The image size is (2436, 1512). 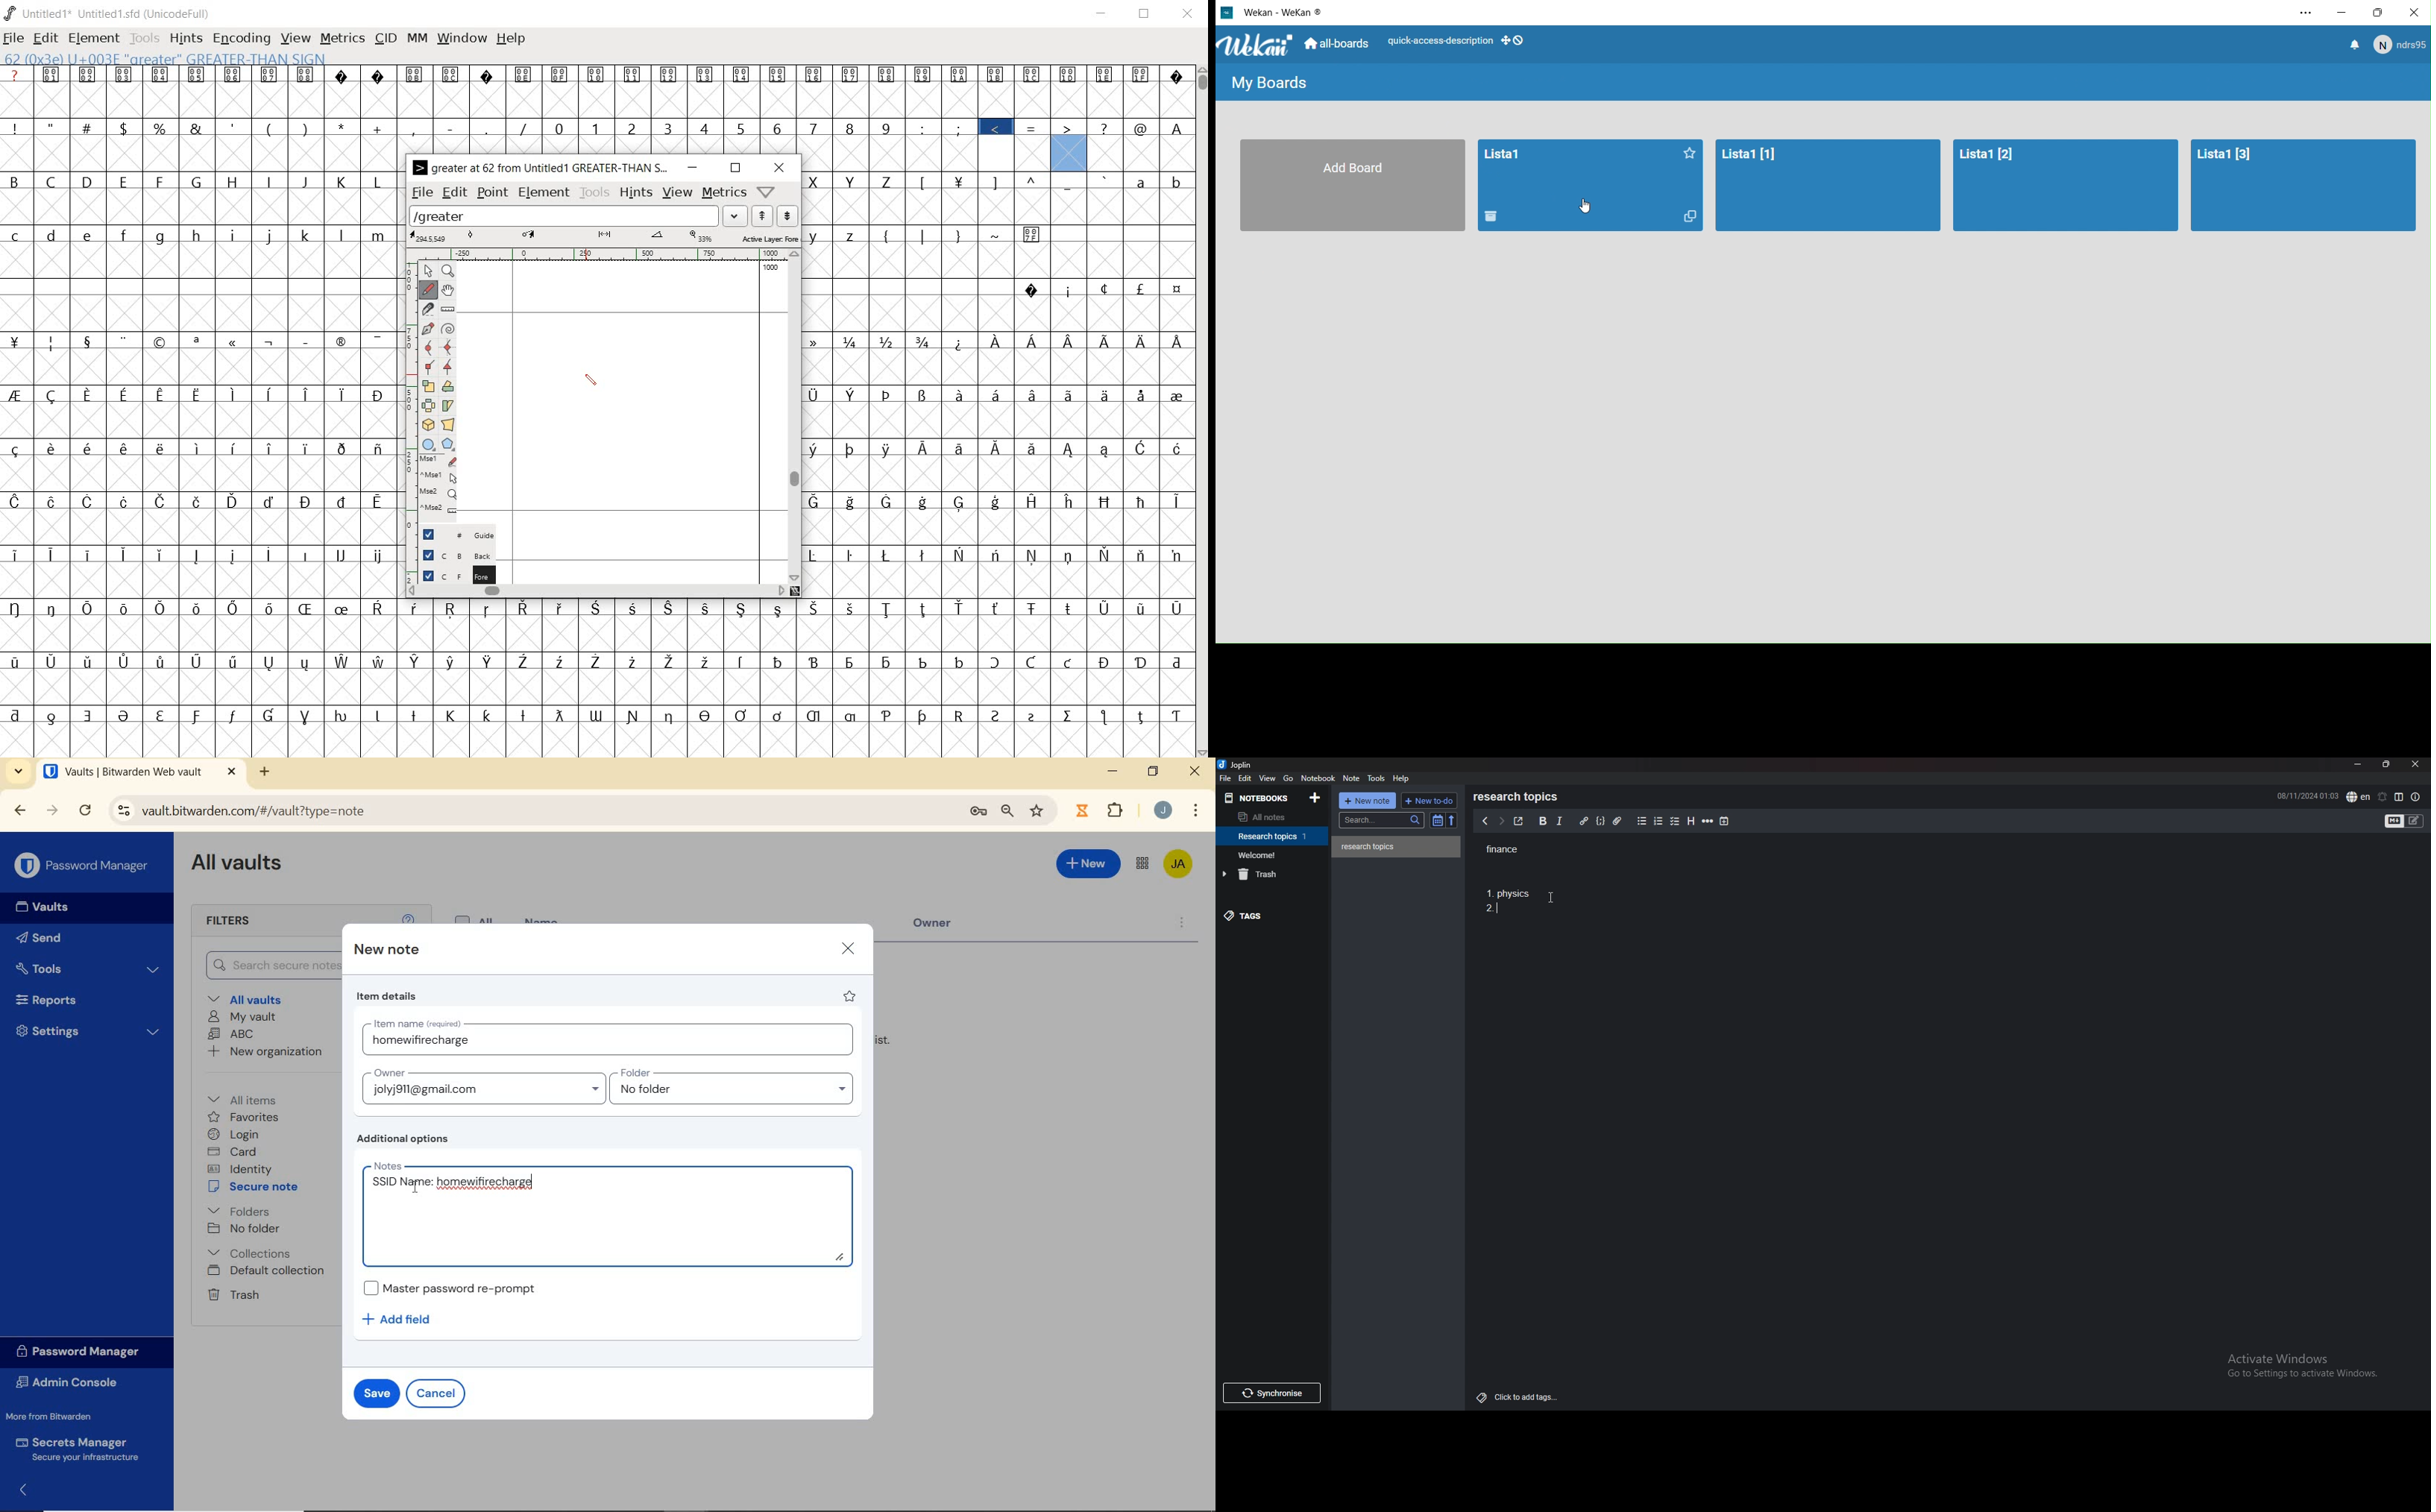 What do you see at coordinates (266, 773) in the screenshot?
I see `new tab` at bounding box center [266, 773].